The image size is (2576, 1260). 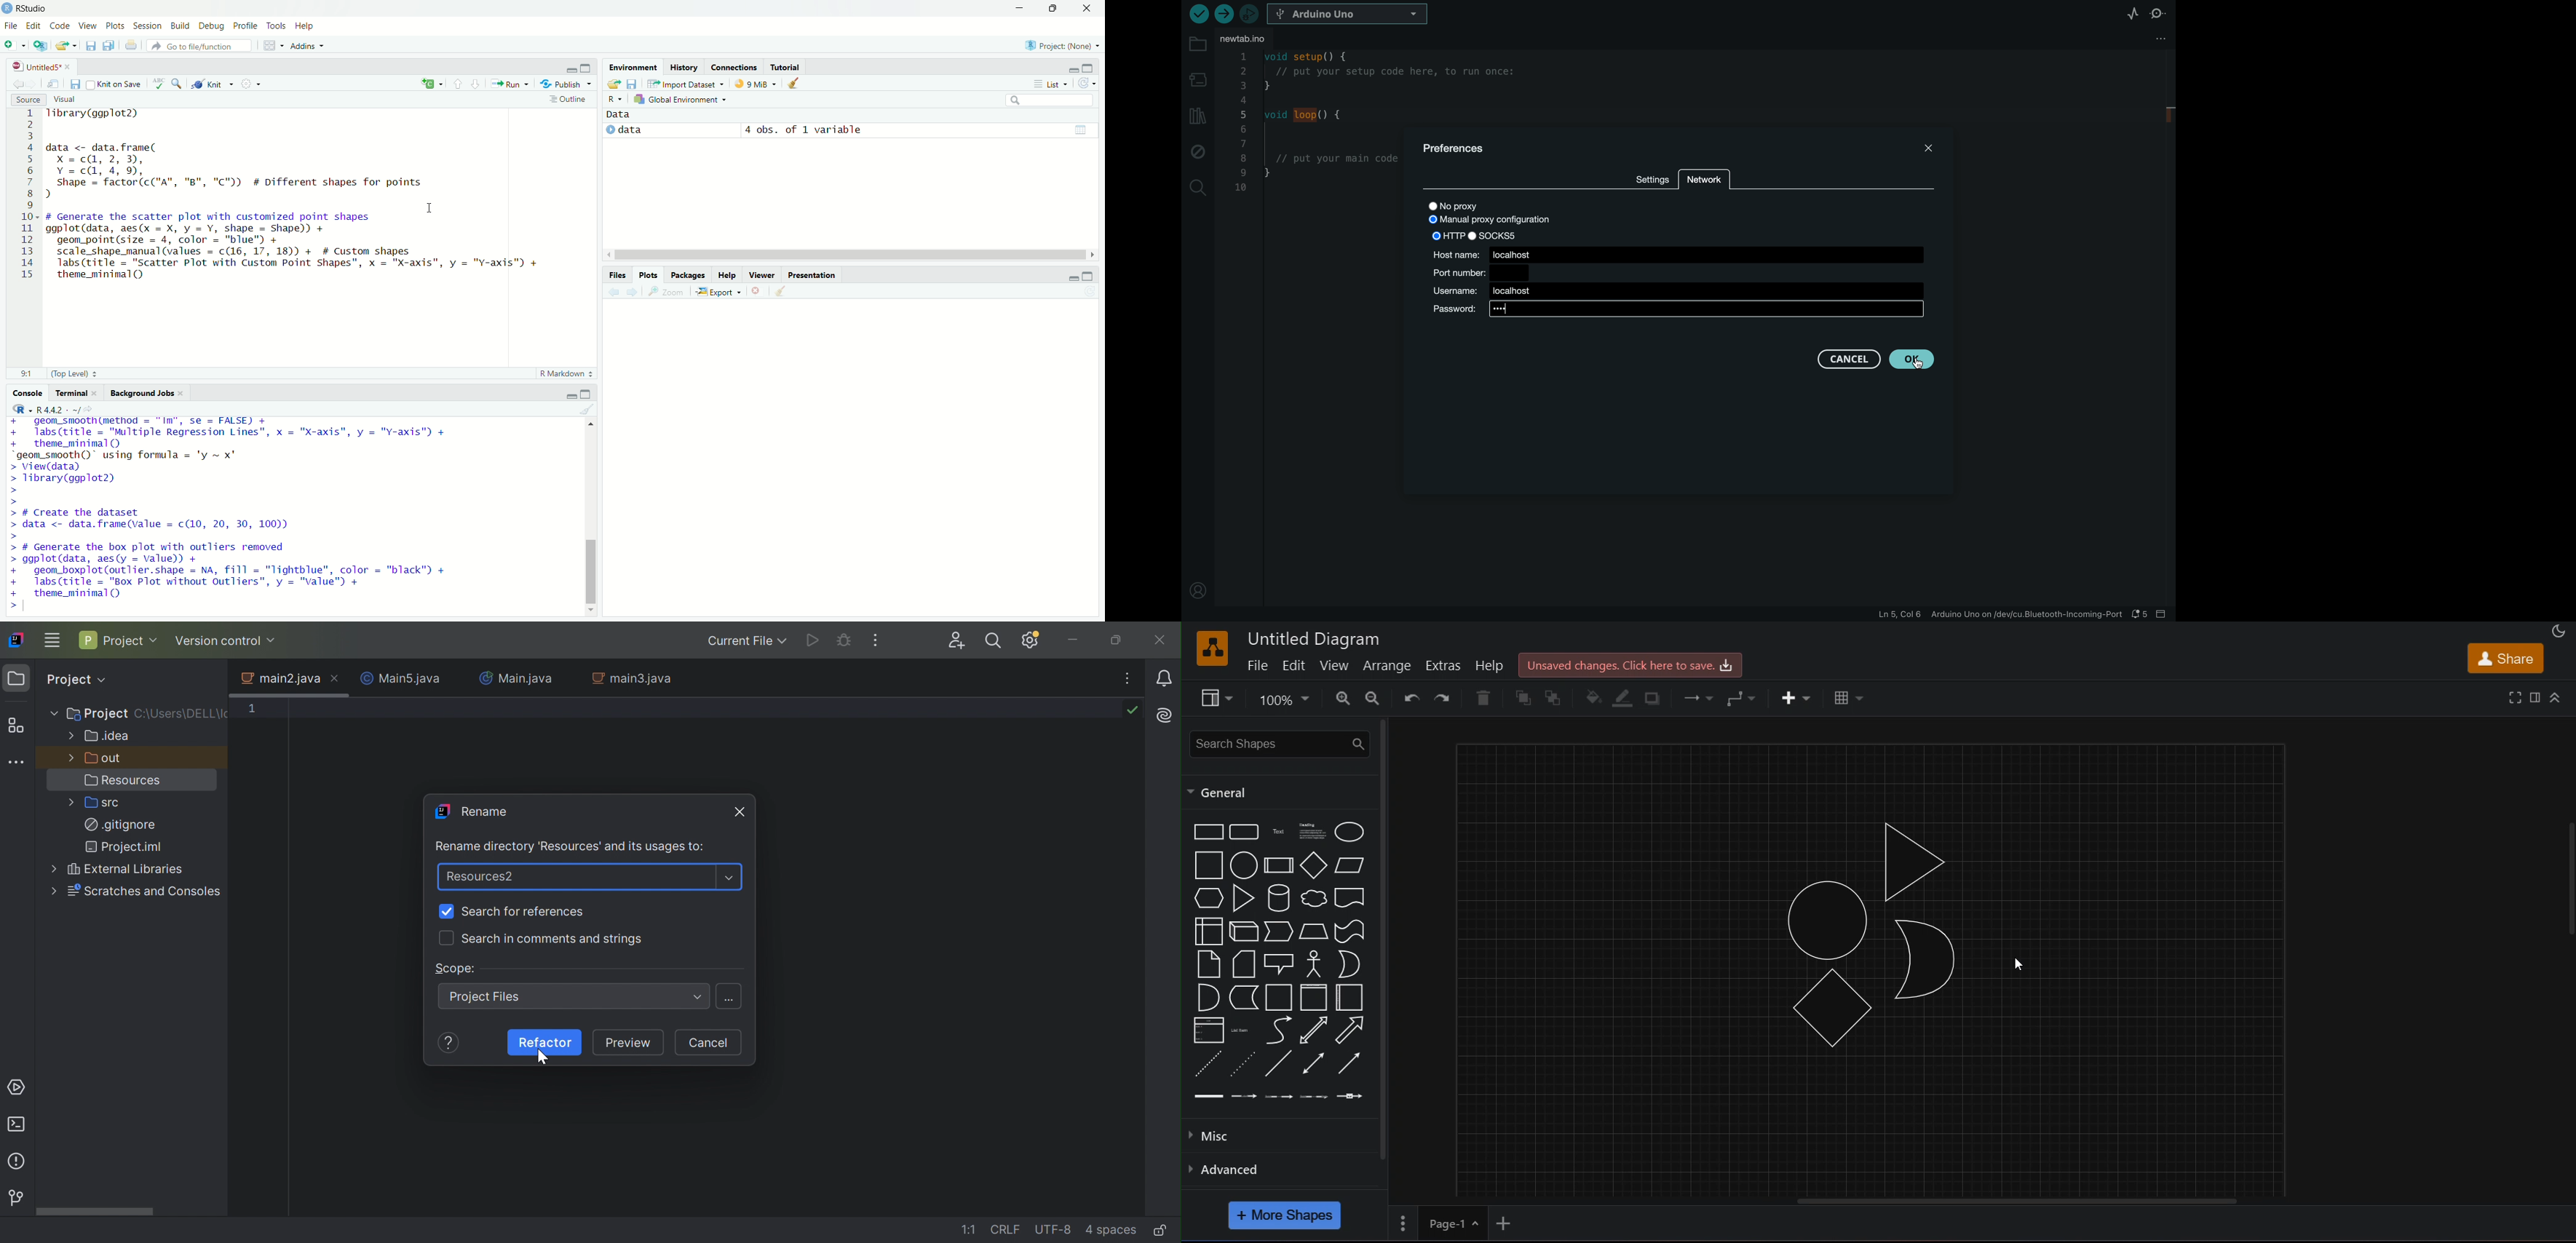 I want to click on Next plot, so click(x=631, y=292).